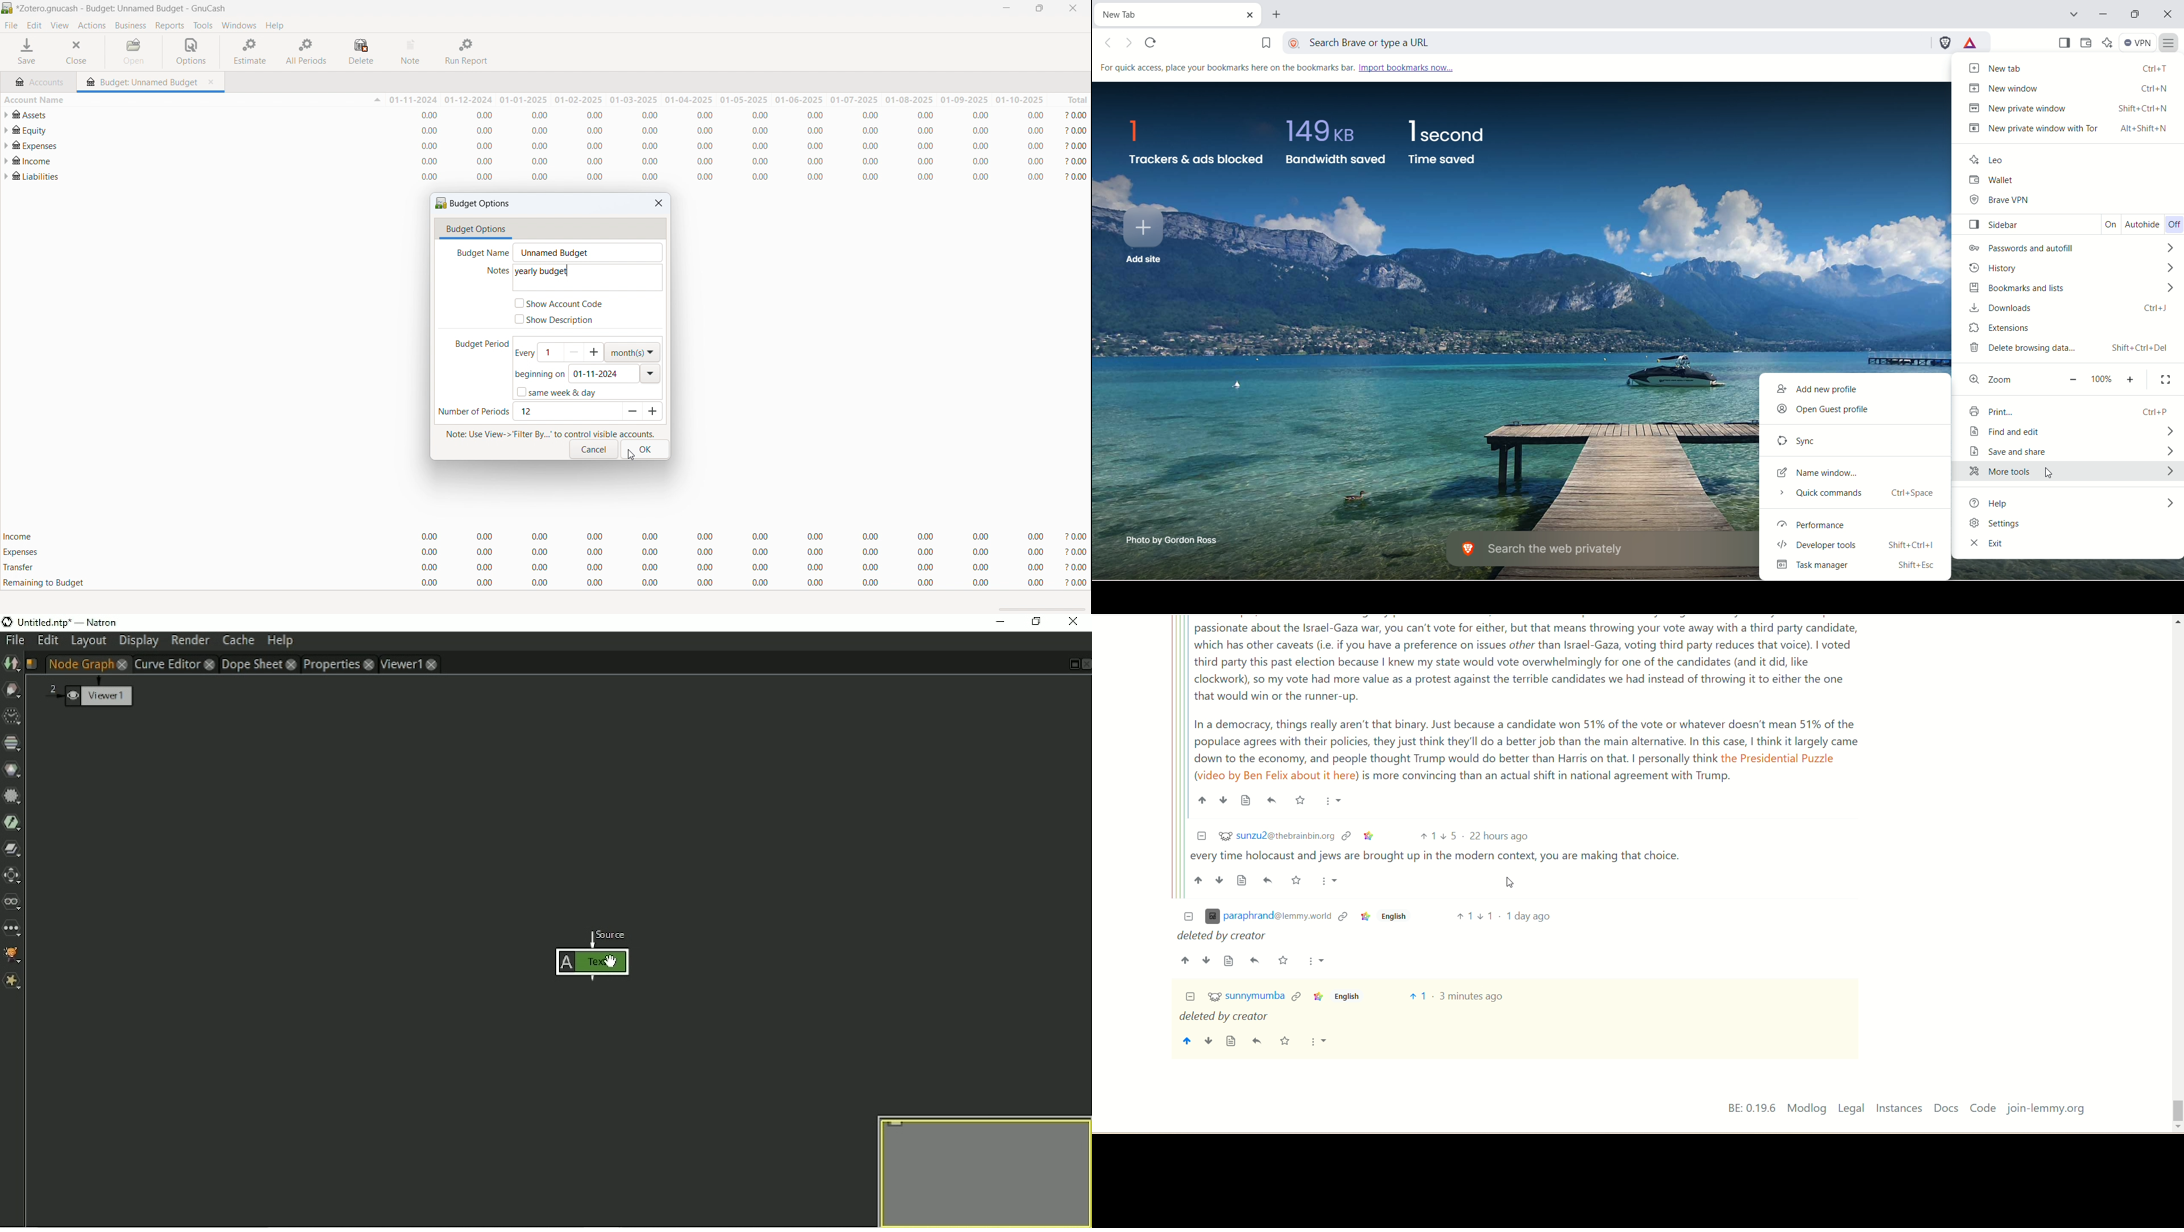 The width and height of the screenshot is (2184, 1232). Describe the element at coordinates (274, 25) in the screenshot. I see `help` at that location.